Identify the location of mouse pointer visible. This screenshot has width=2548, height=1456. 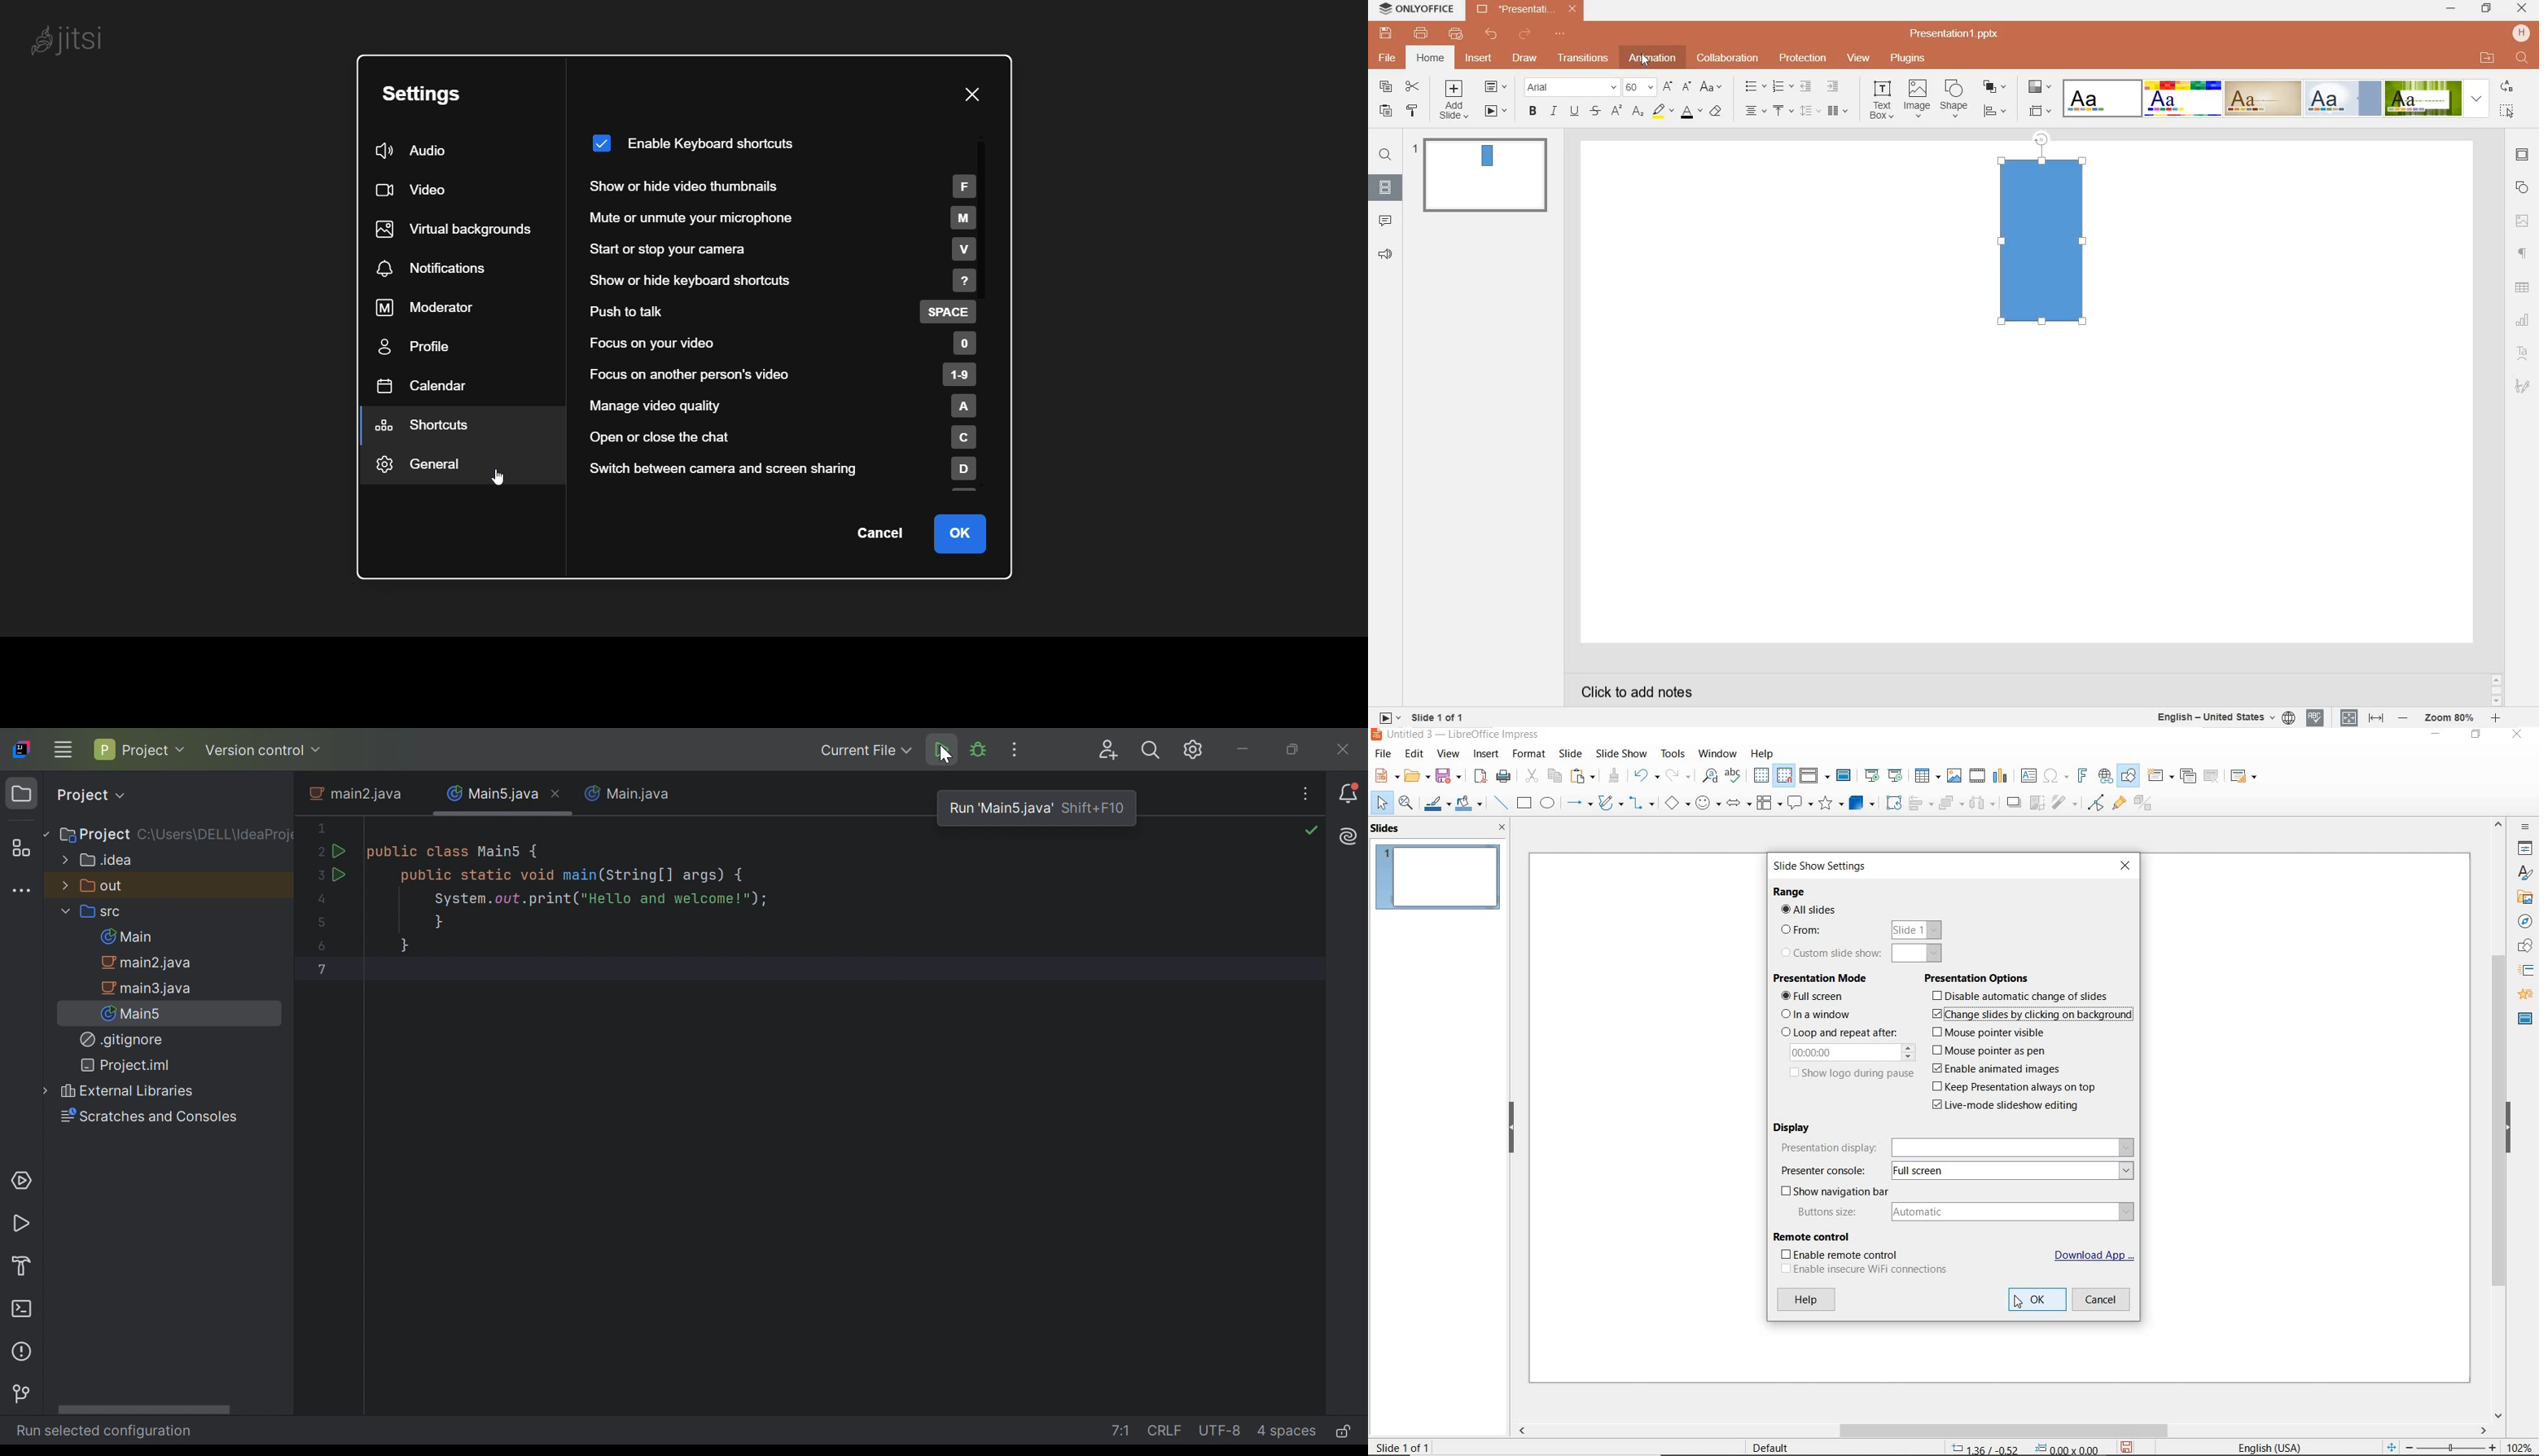
(1990, 1033).